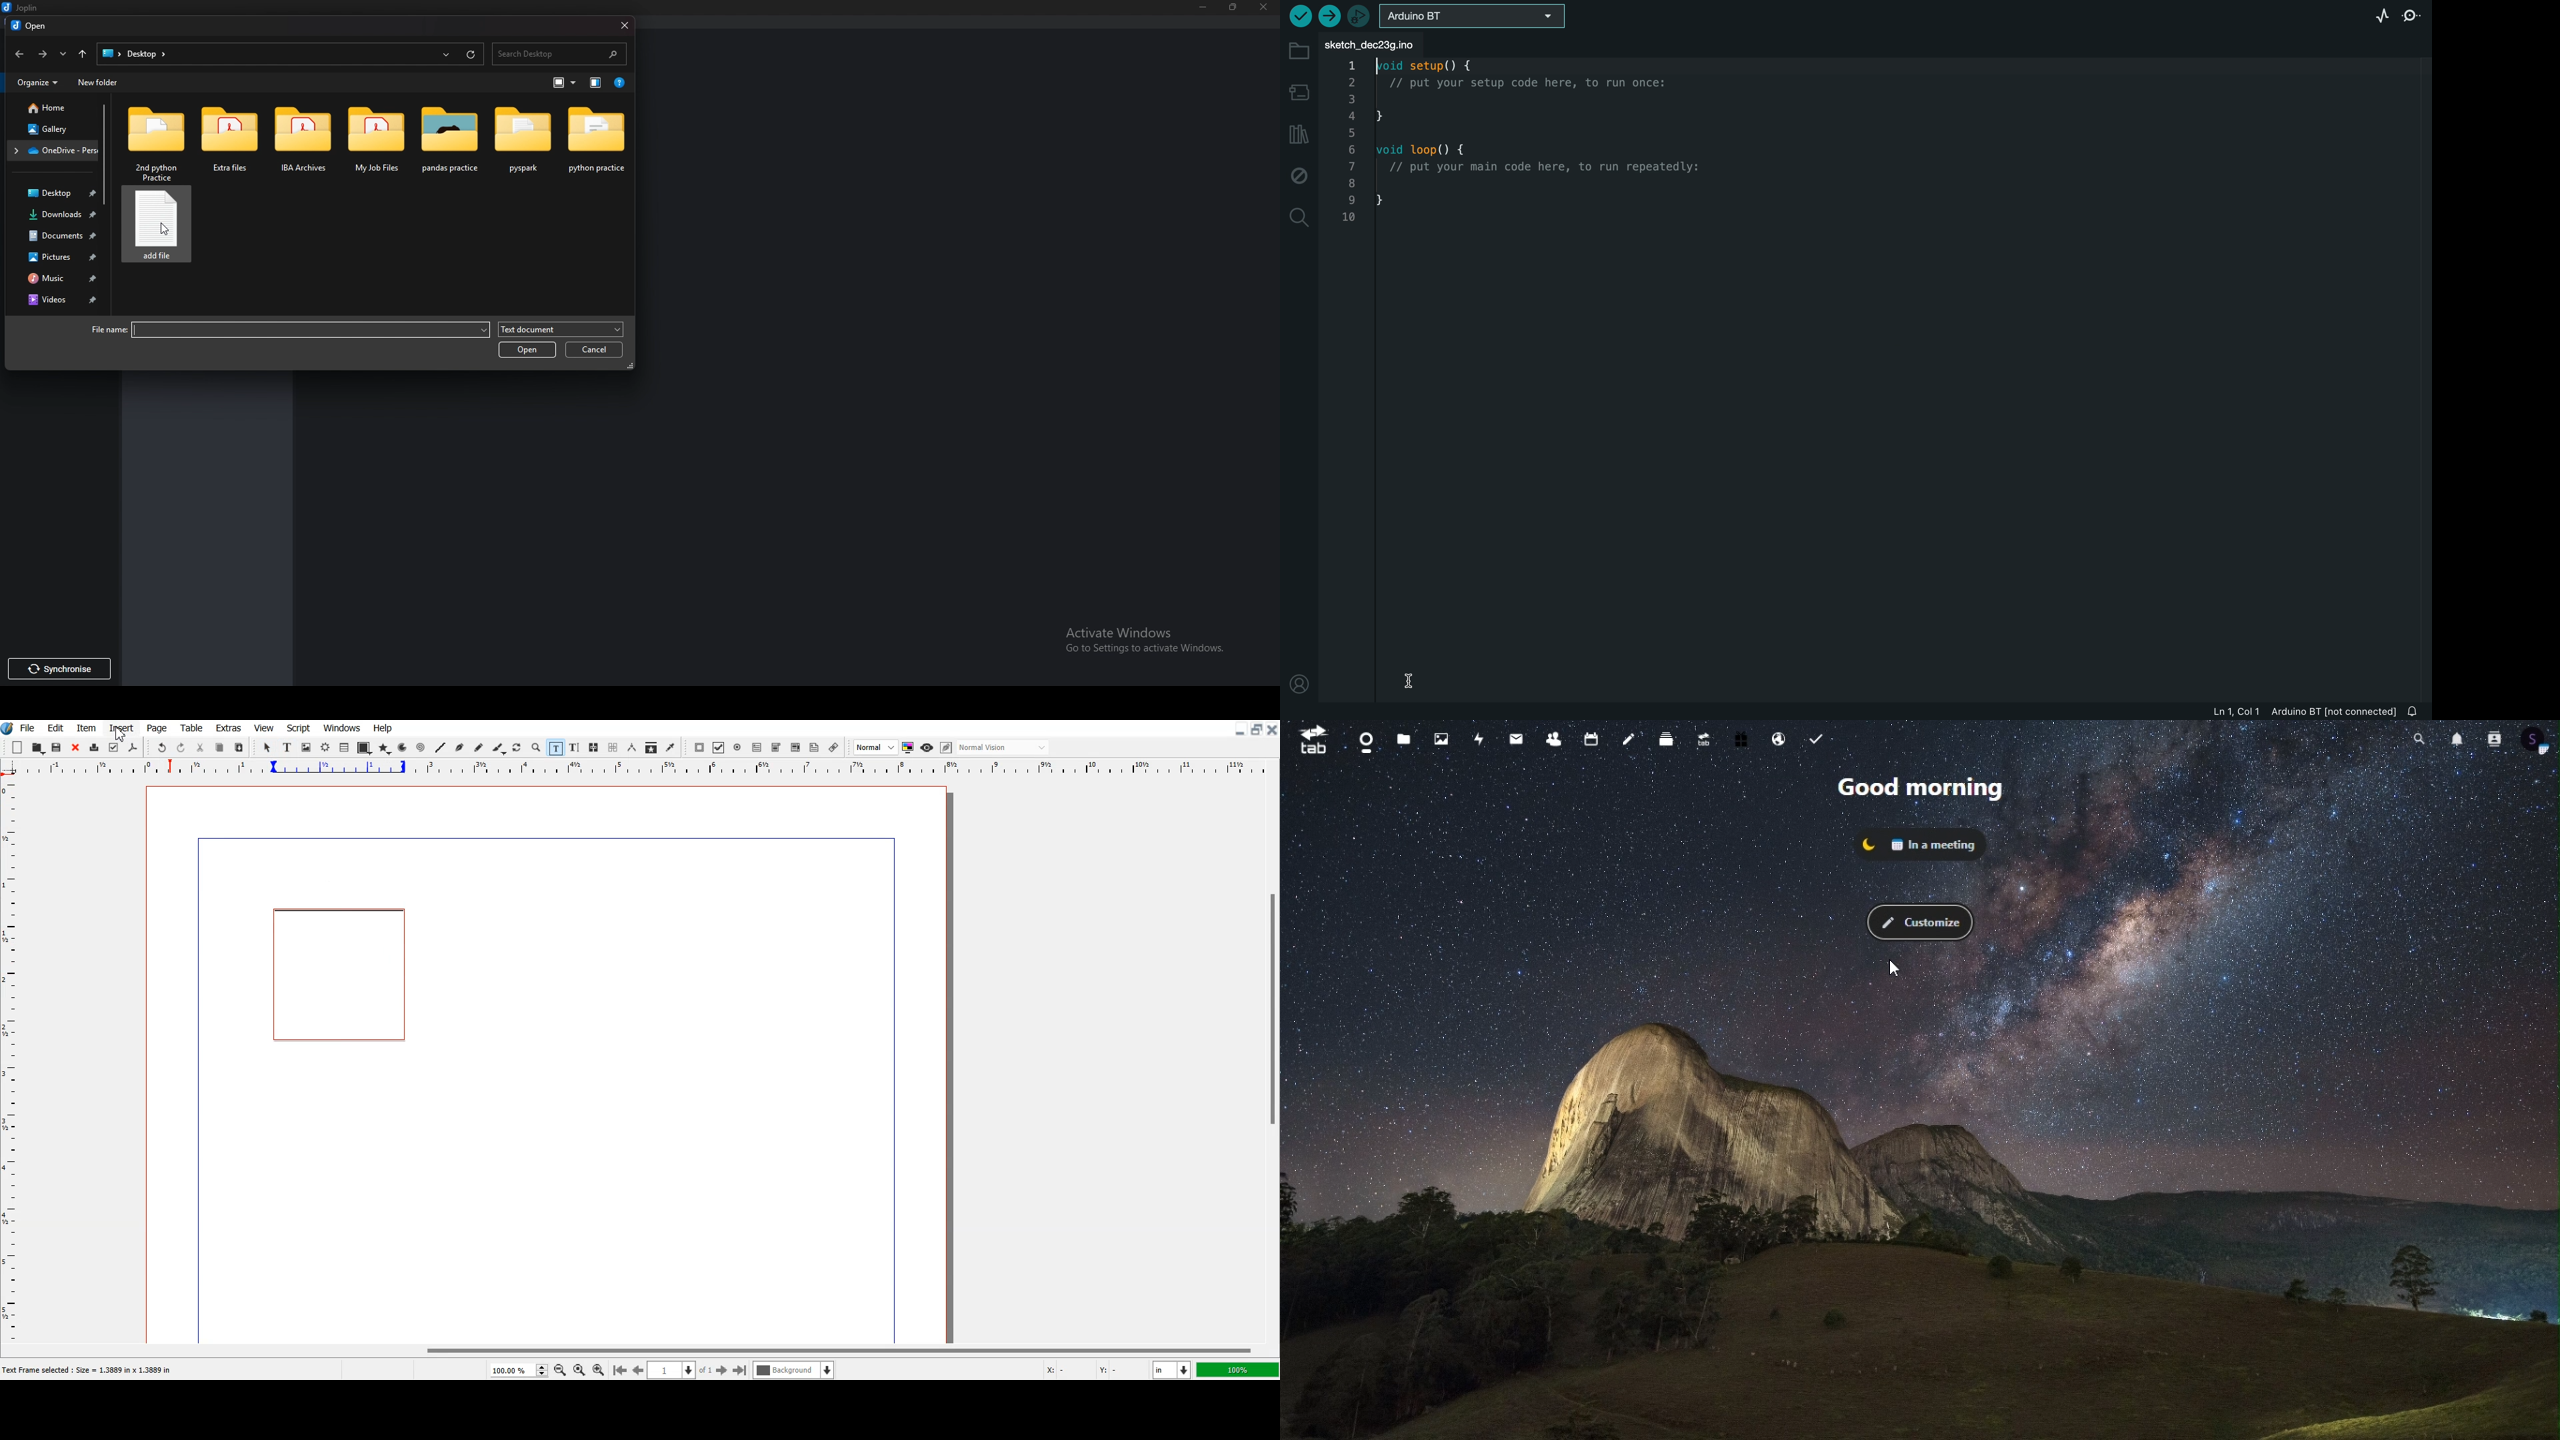 The width and height of the screenshot is (2576, 1456). I want to click on File, so click(29, 727).